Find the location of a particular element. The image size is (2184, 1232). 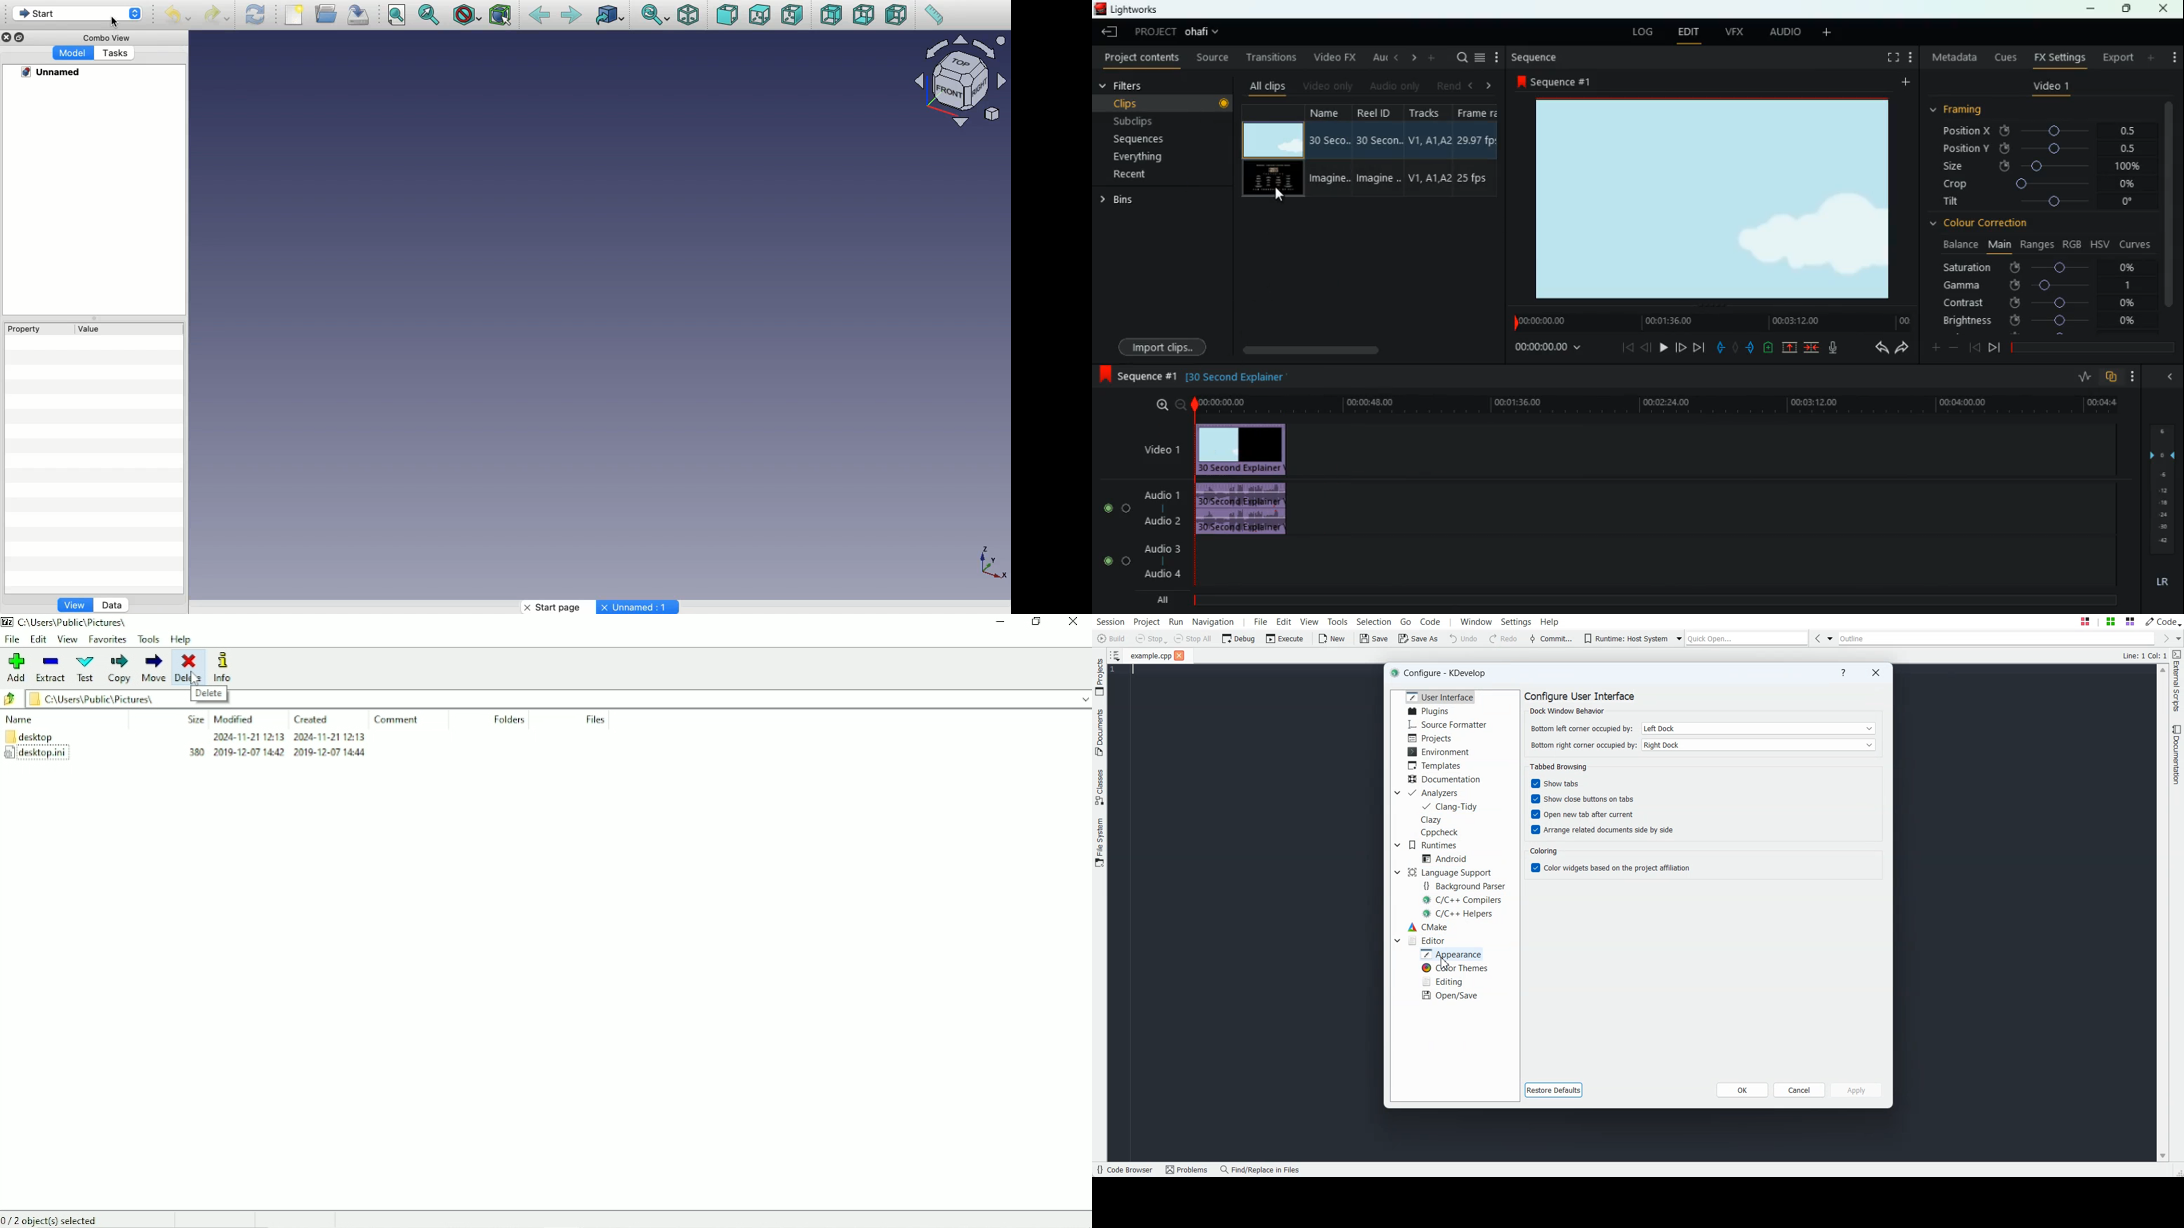

radio button is located at coordinates (1113, 530).